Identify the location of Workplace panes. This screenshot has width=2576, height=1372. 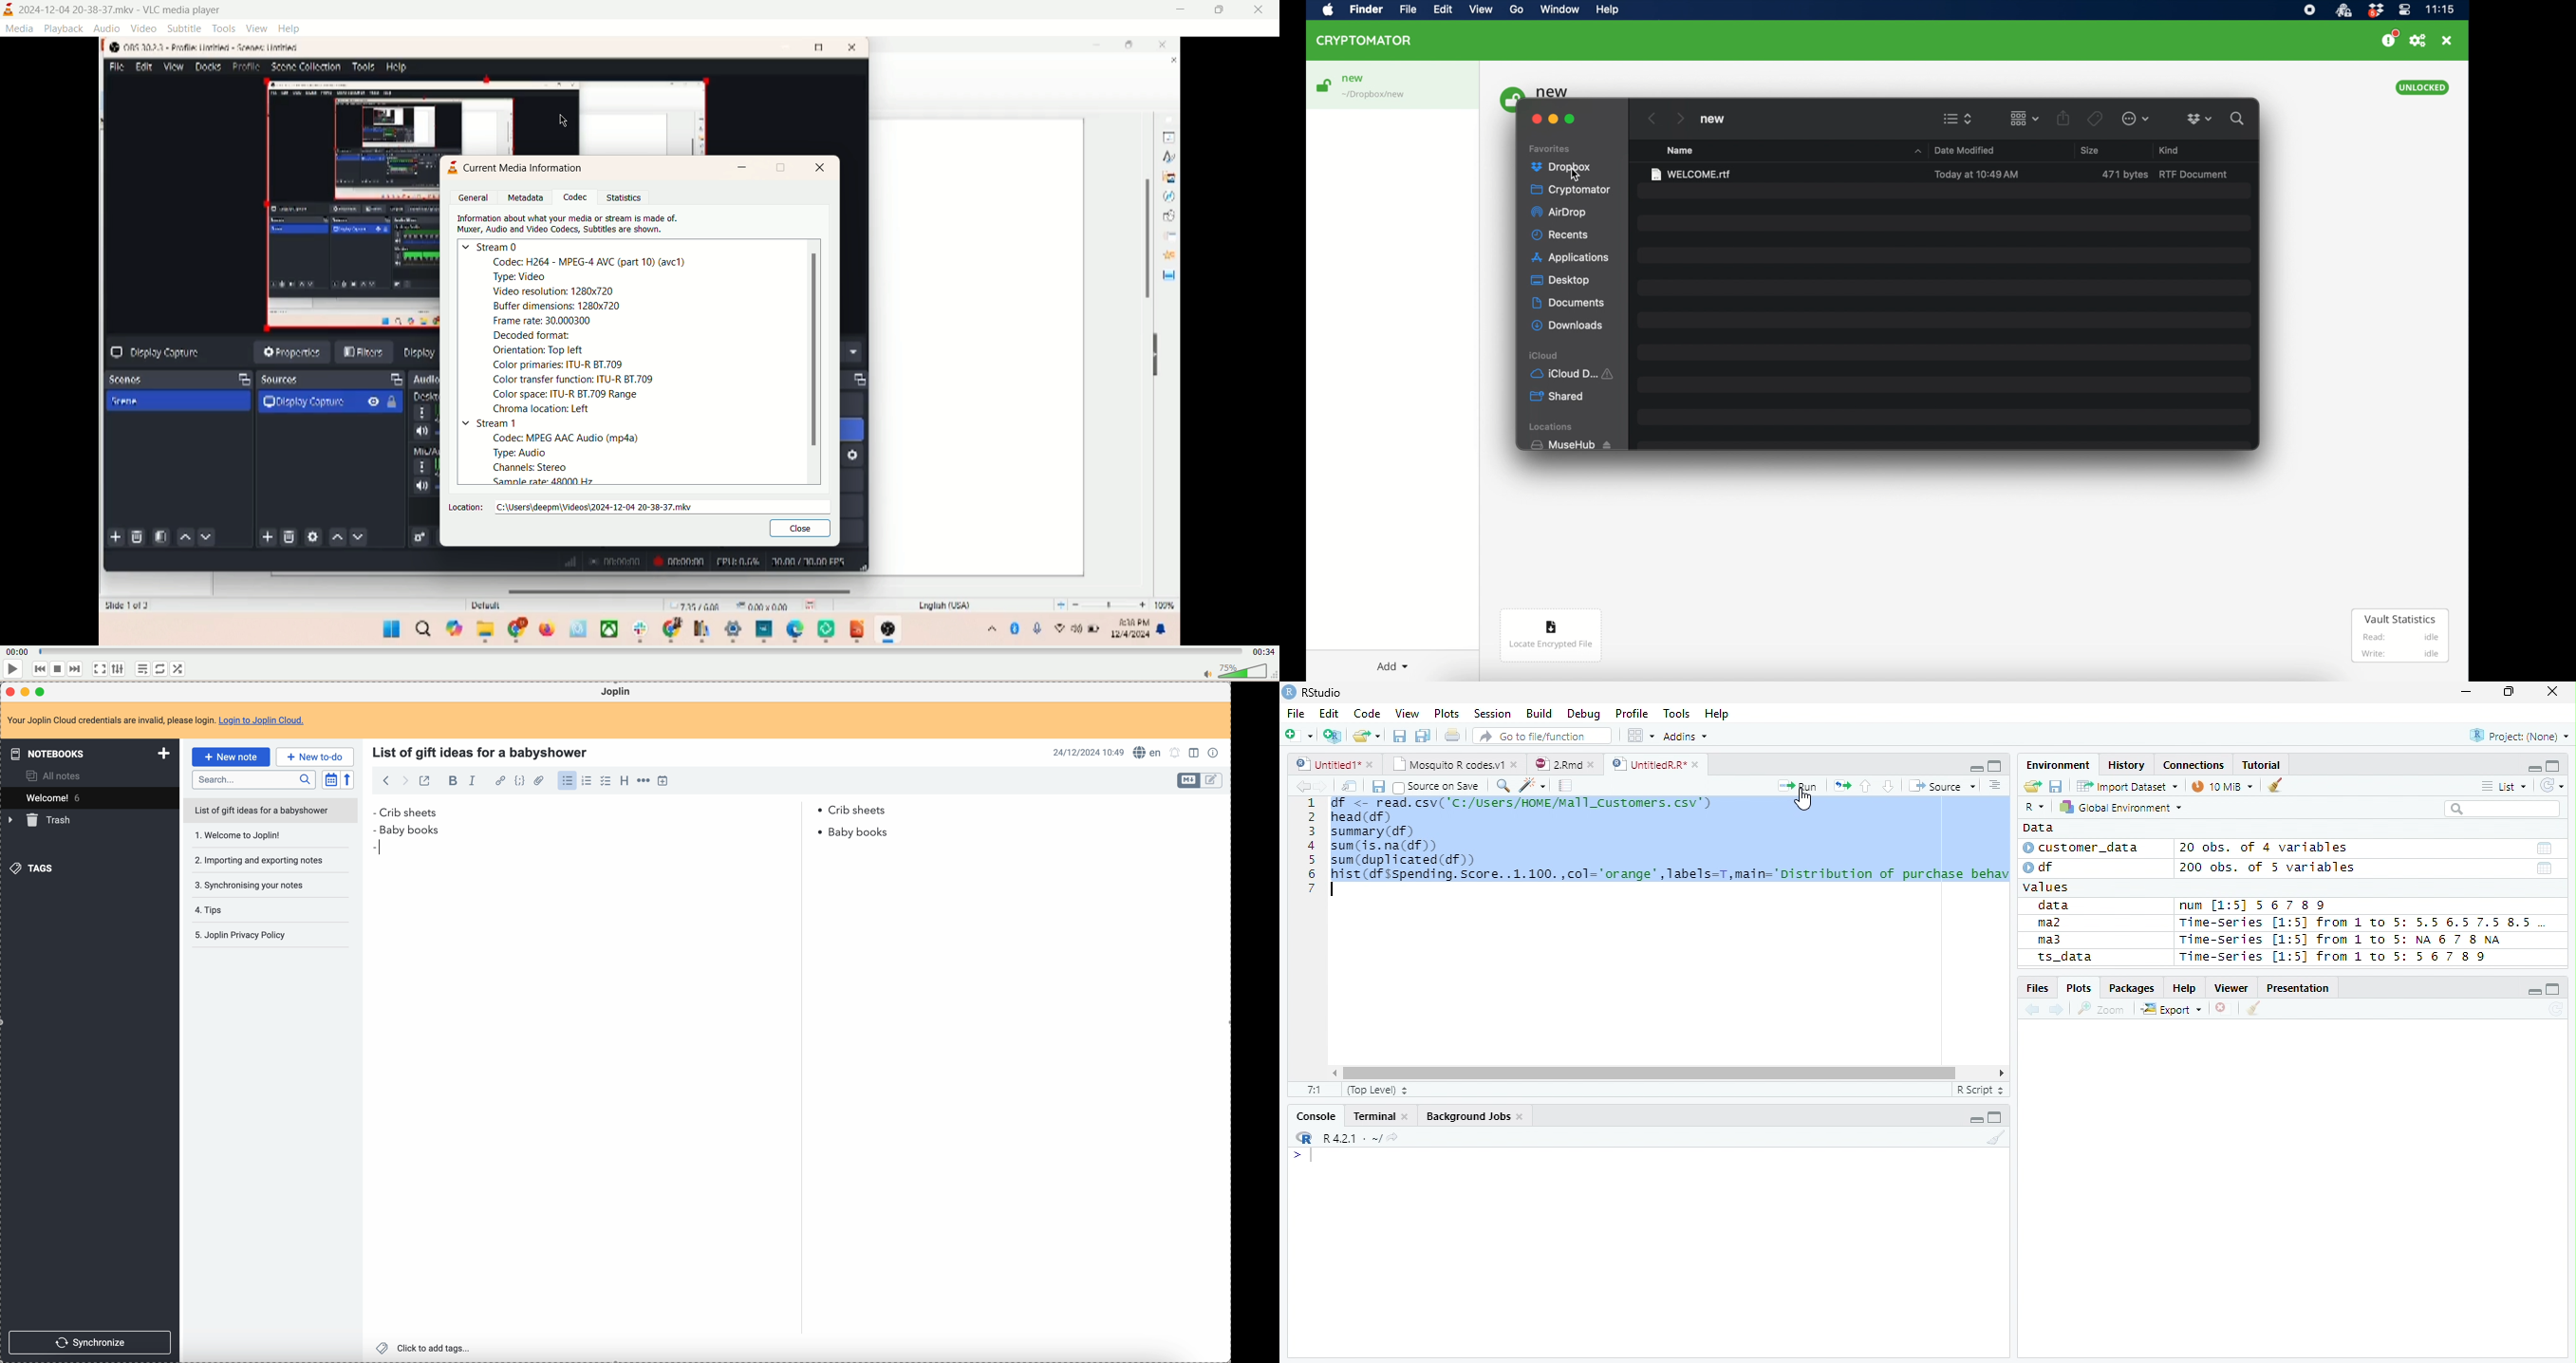
(1640, 736).